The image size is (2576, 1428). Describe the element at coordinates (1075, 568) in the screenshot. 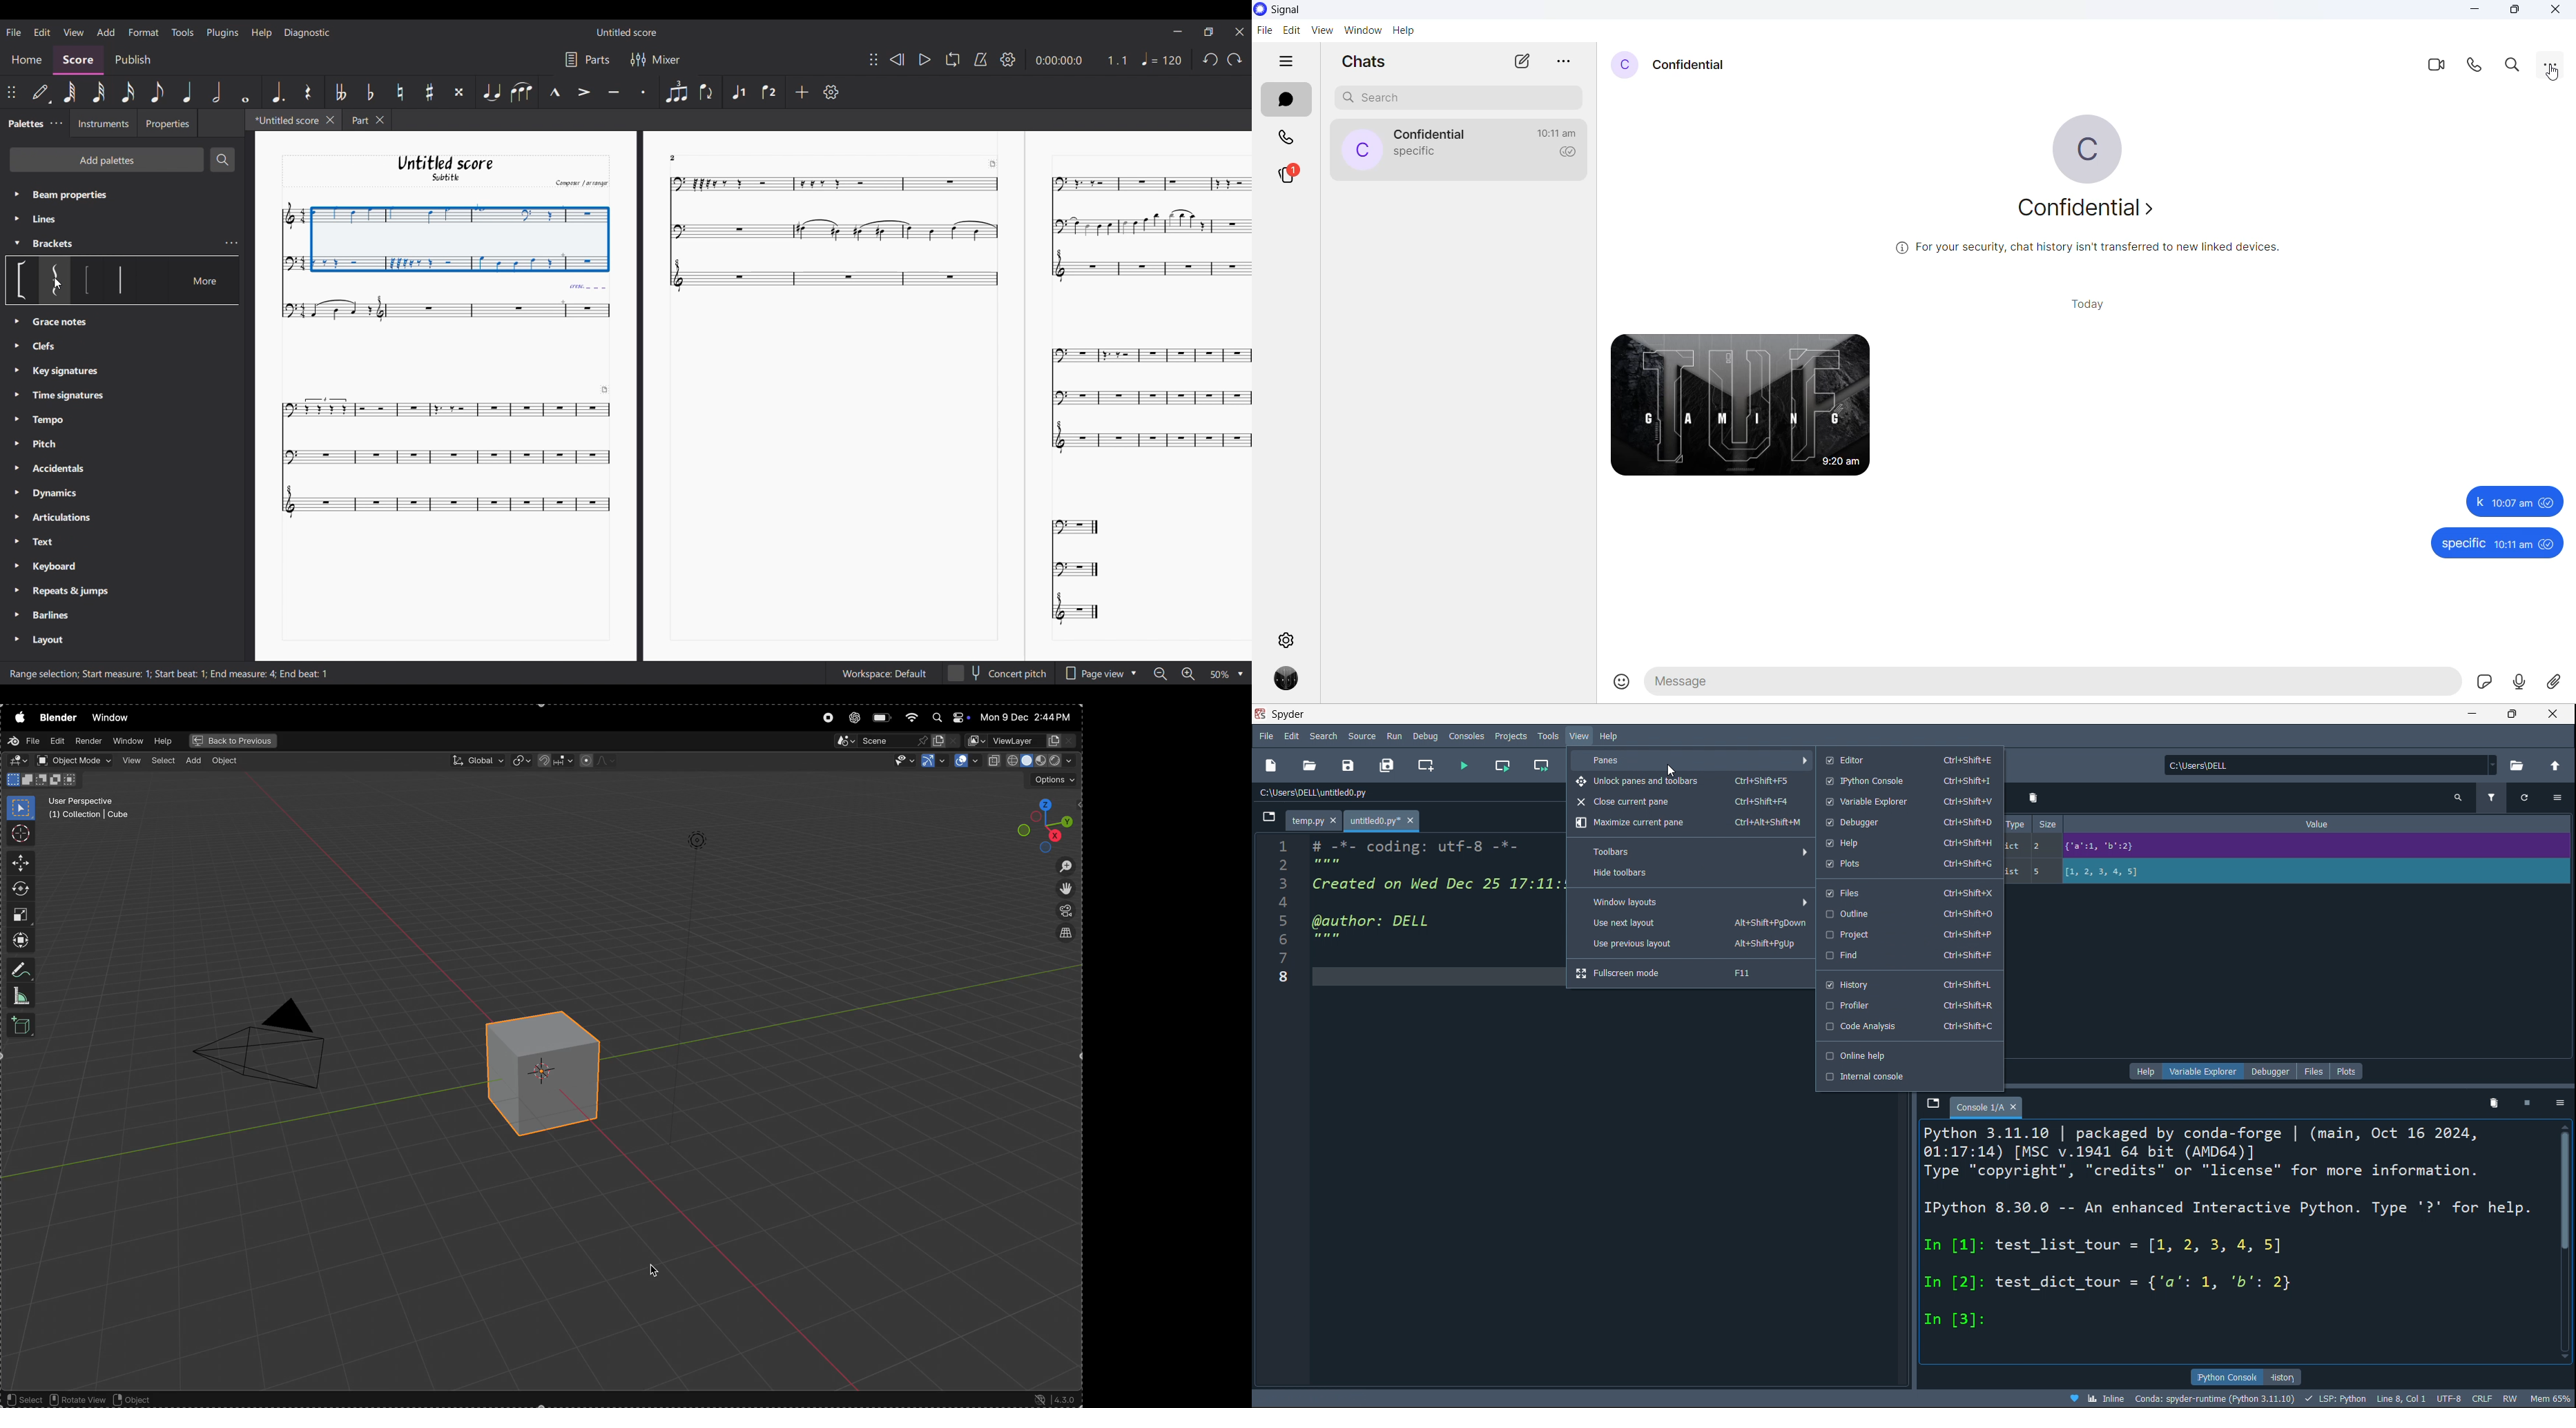

I see `` at that location.